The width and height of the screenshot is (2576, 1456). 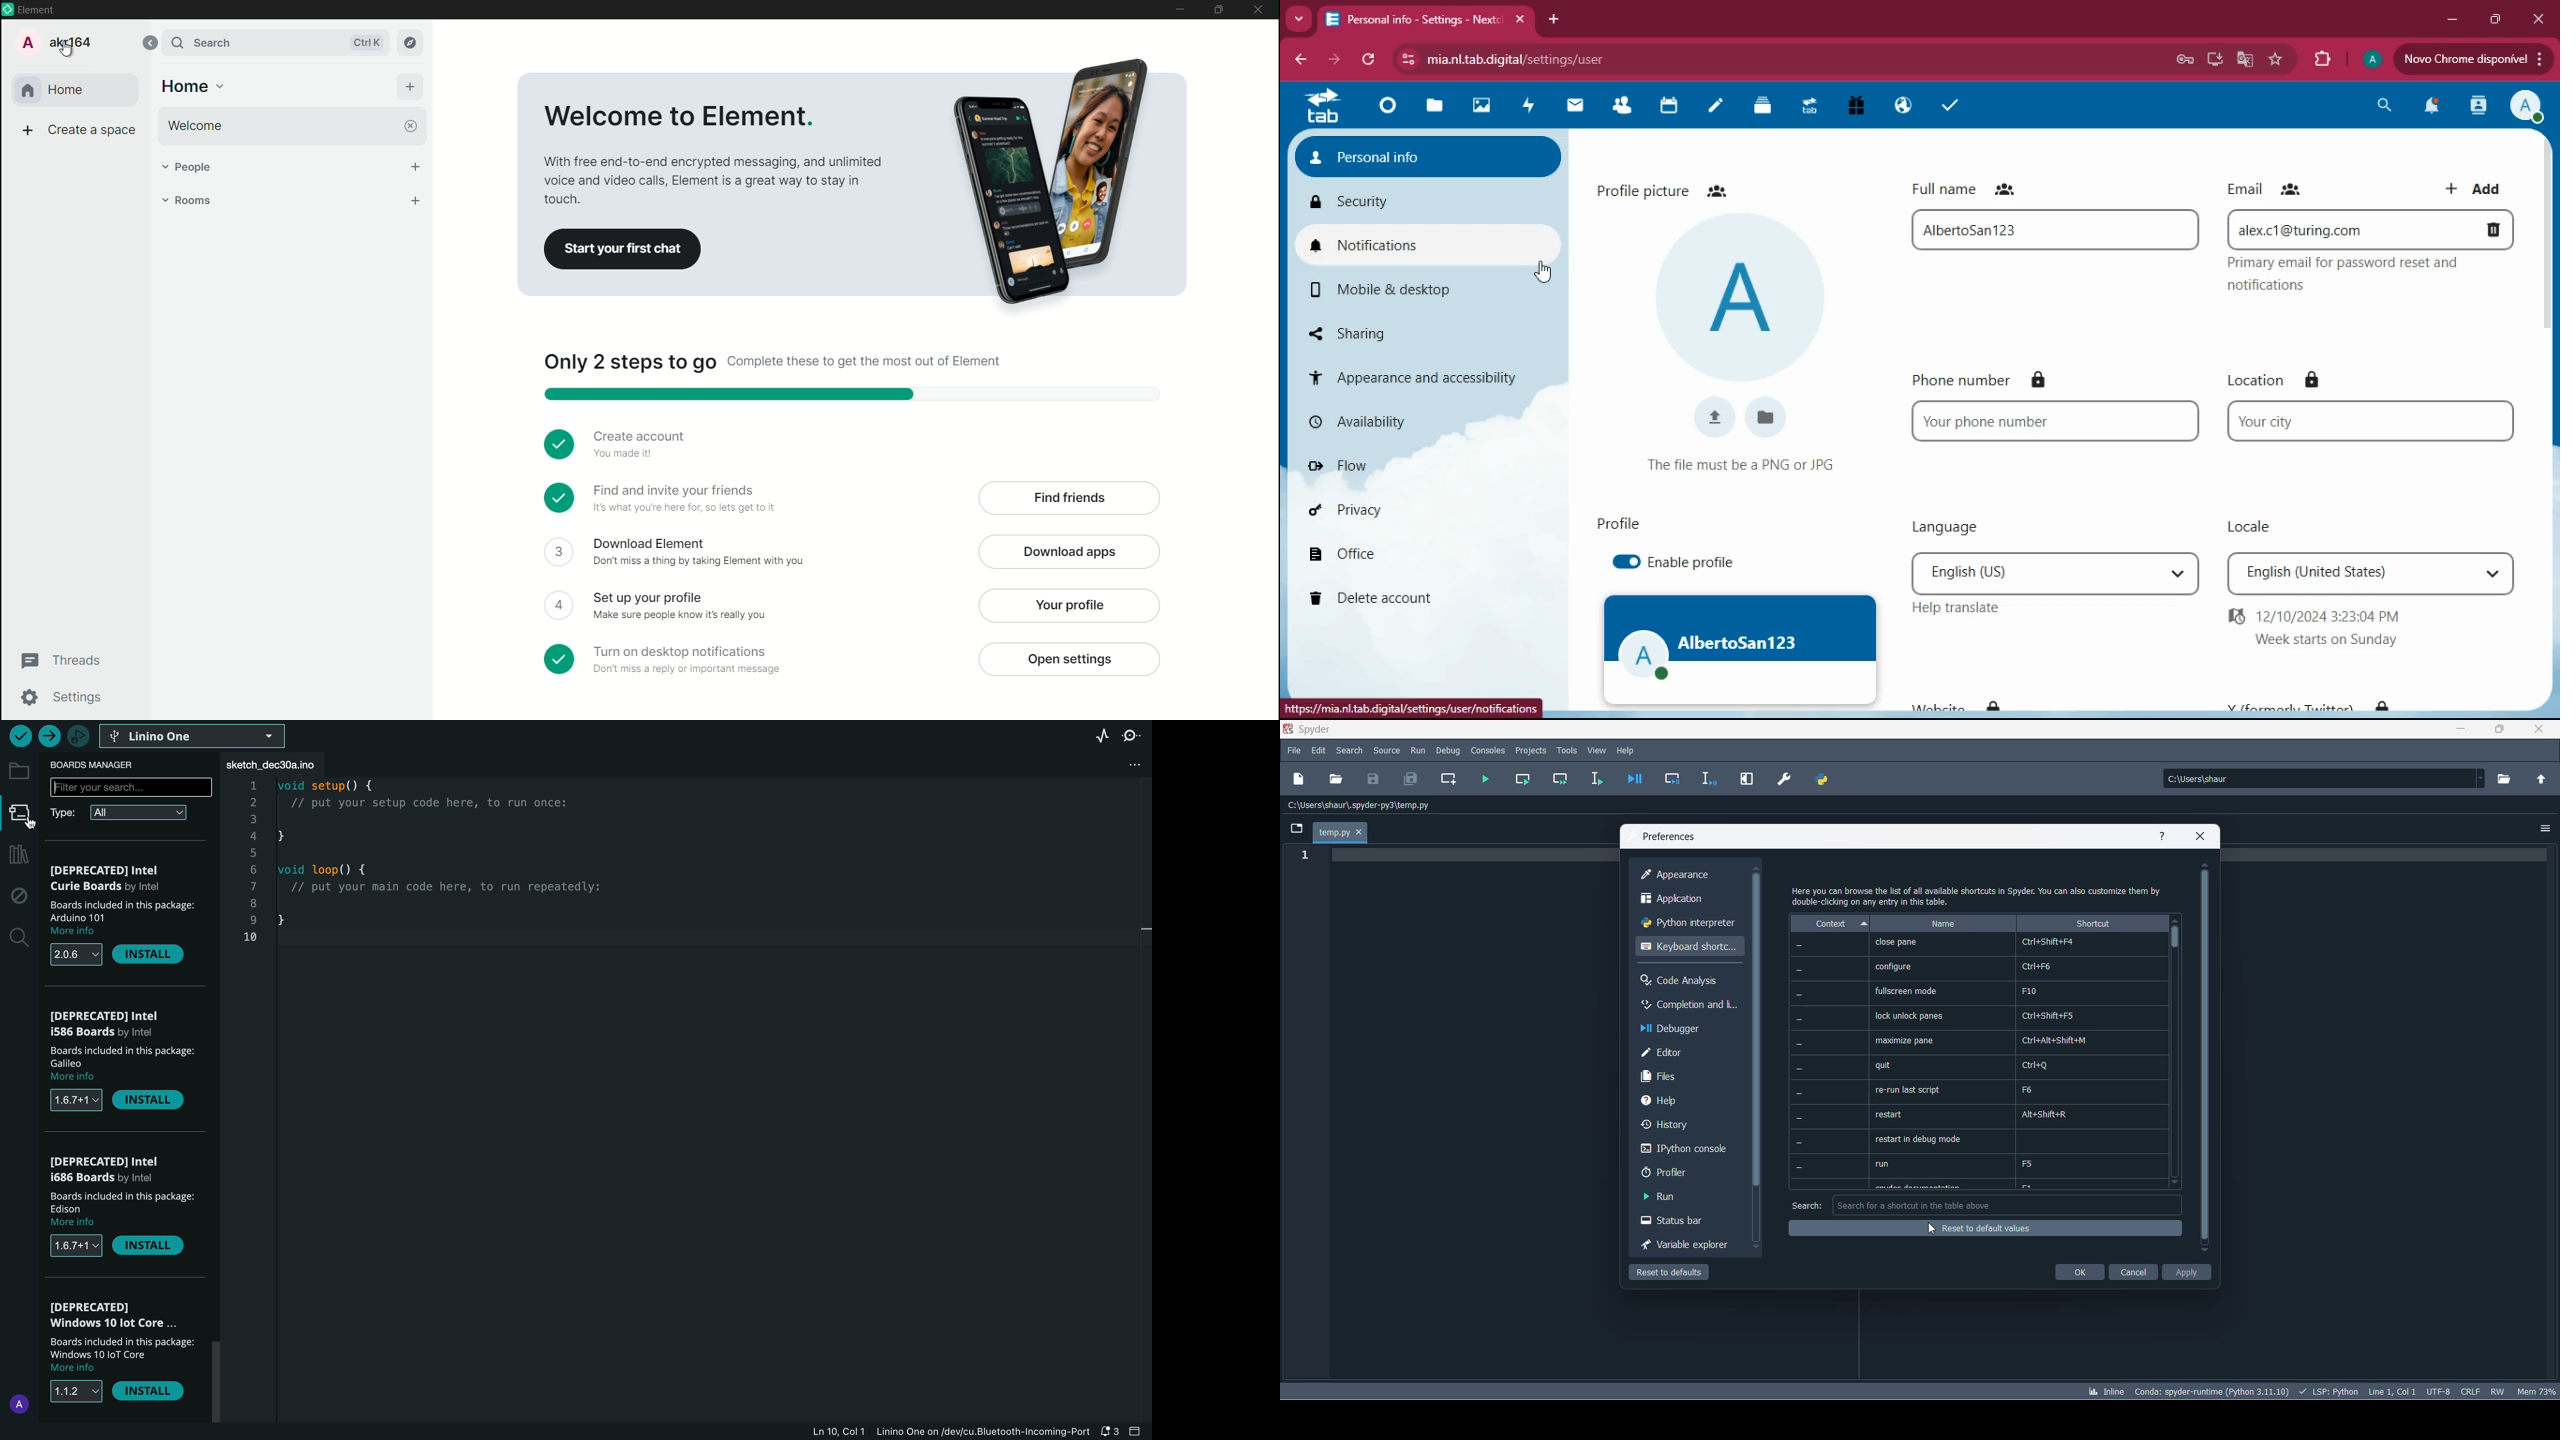 What do you see at coordinates (1686, 900) in the screenshot?
I see `application` at bounding box center [1686, 900].